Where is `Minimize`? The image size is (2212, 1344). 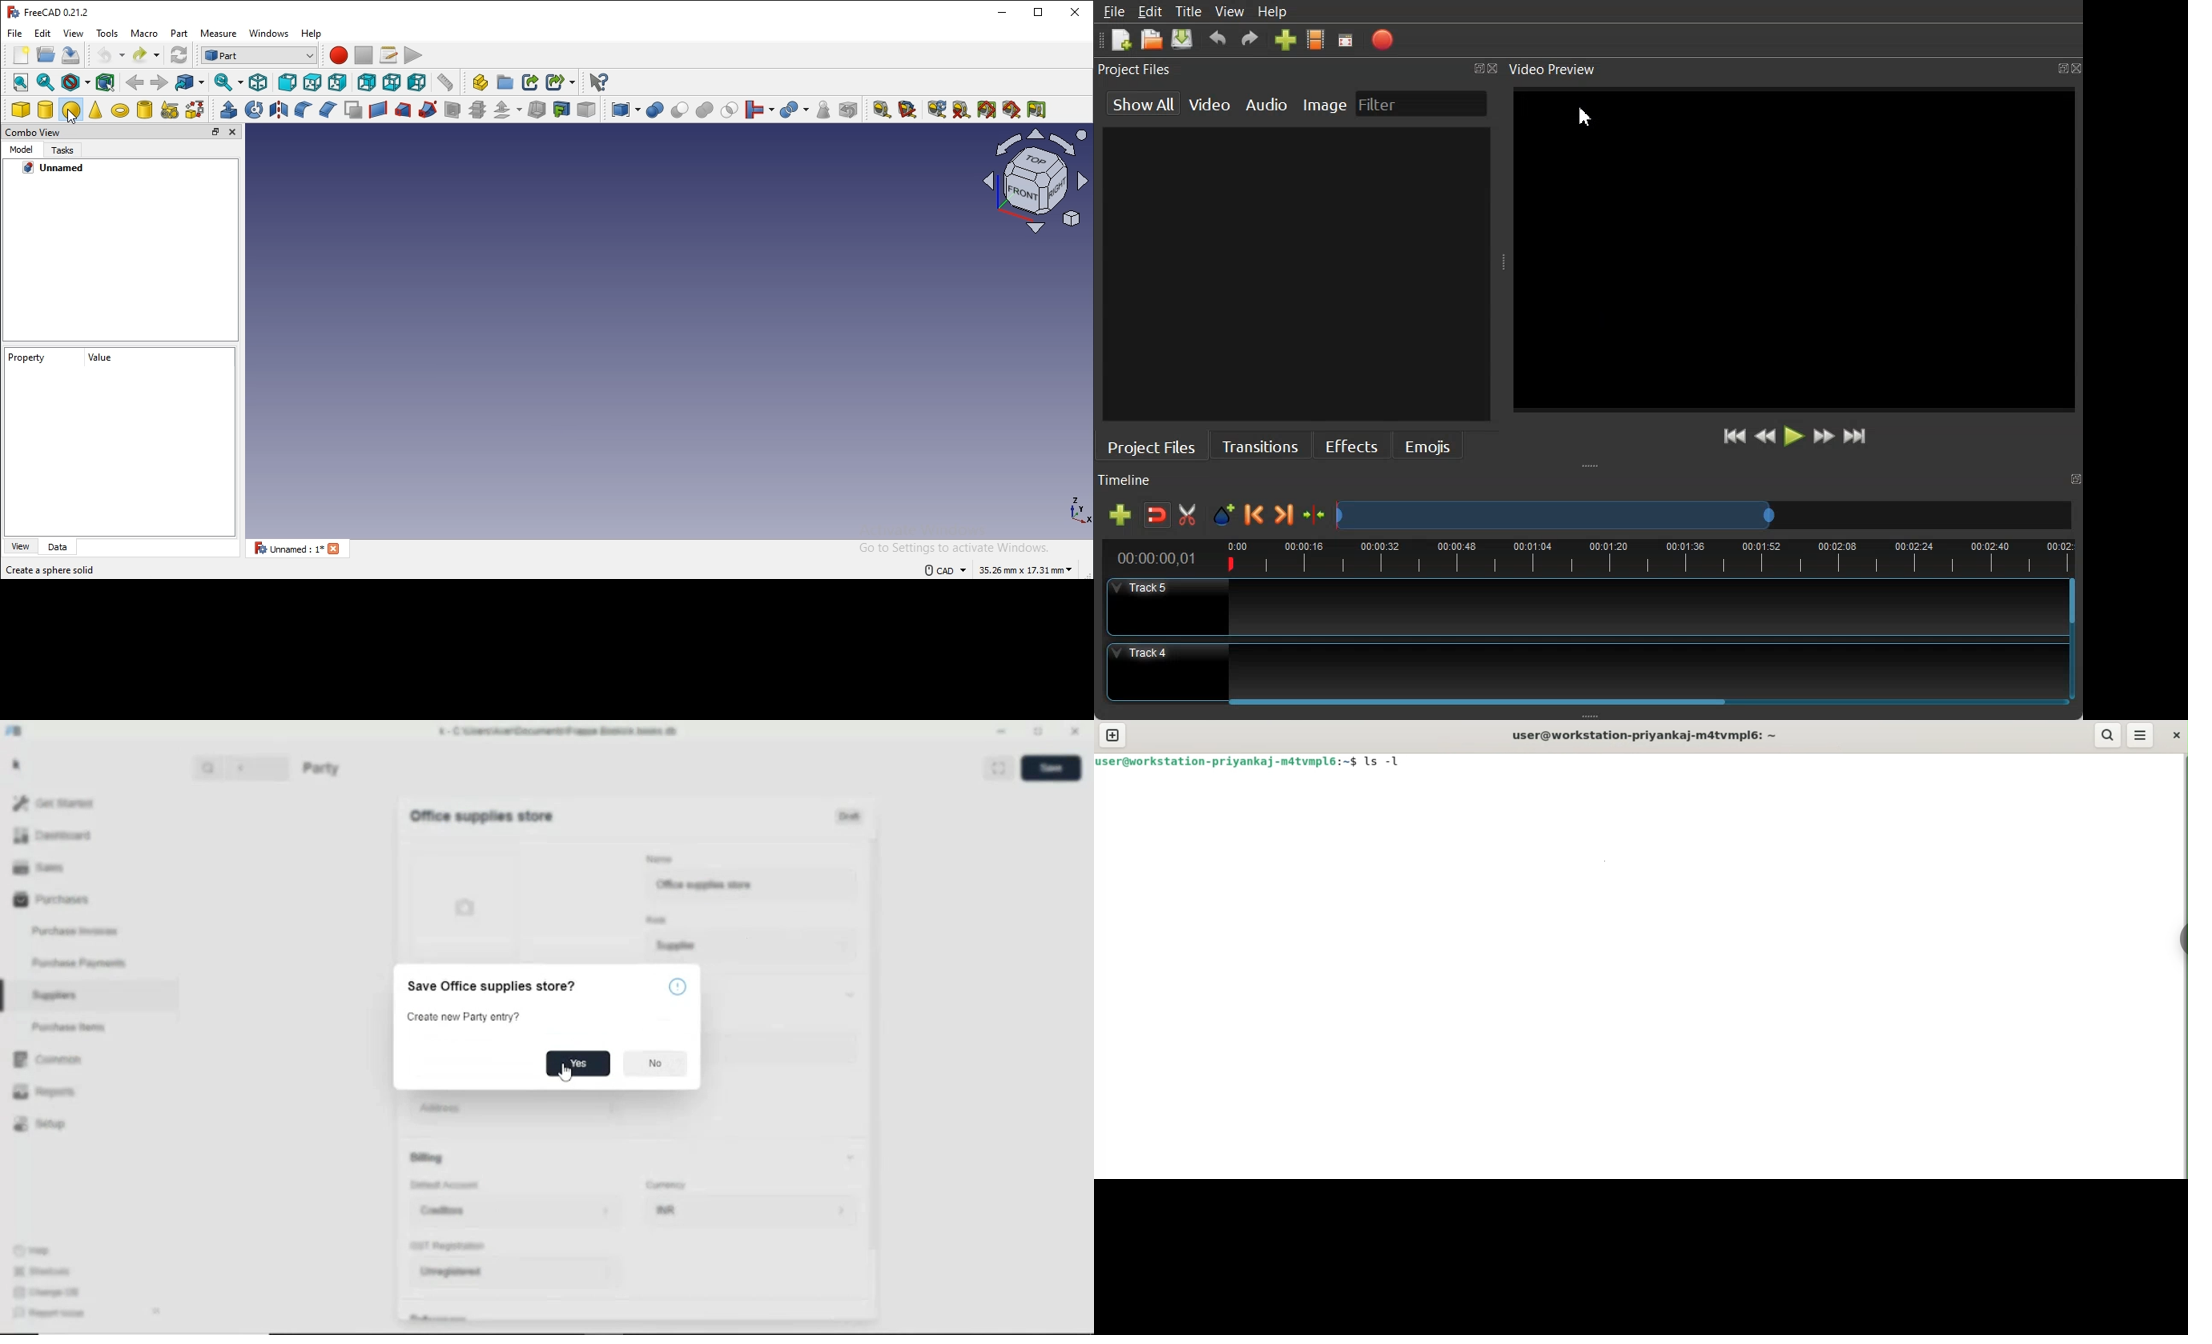
Minimize is located at coordinates (1001, 731).